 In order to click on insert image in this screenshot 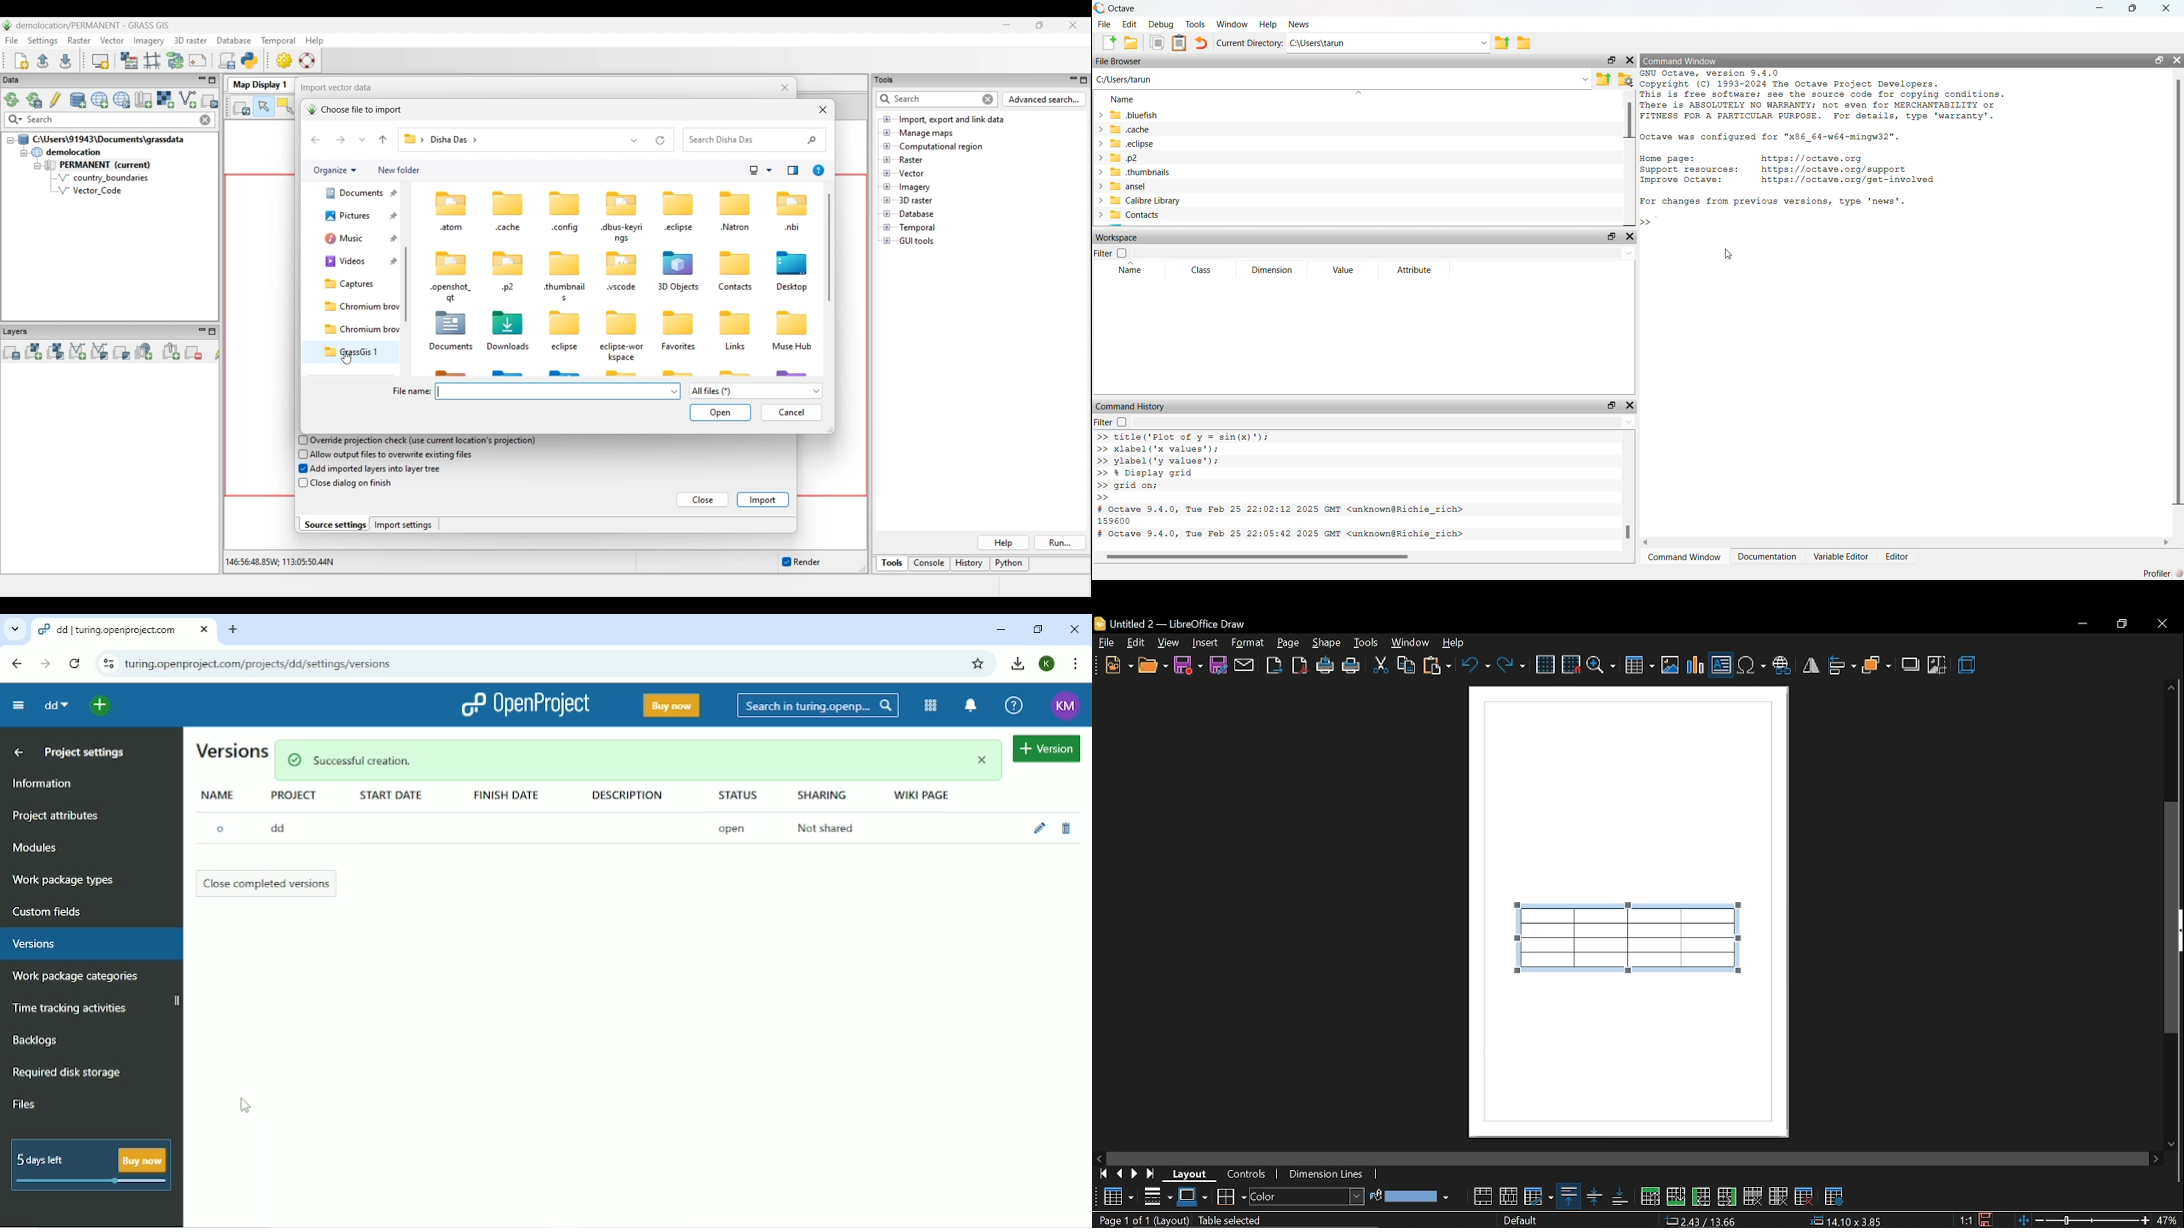, I will do `click(1669, 663)`.